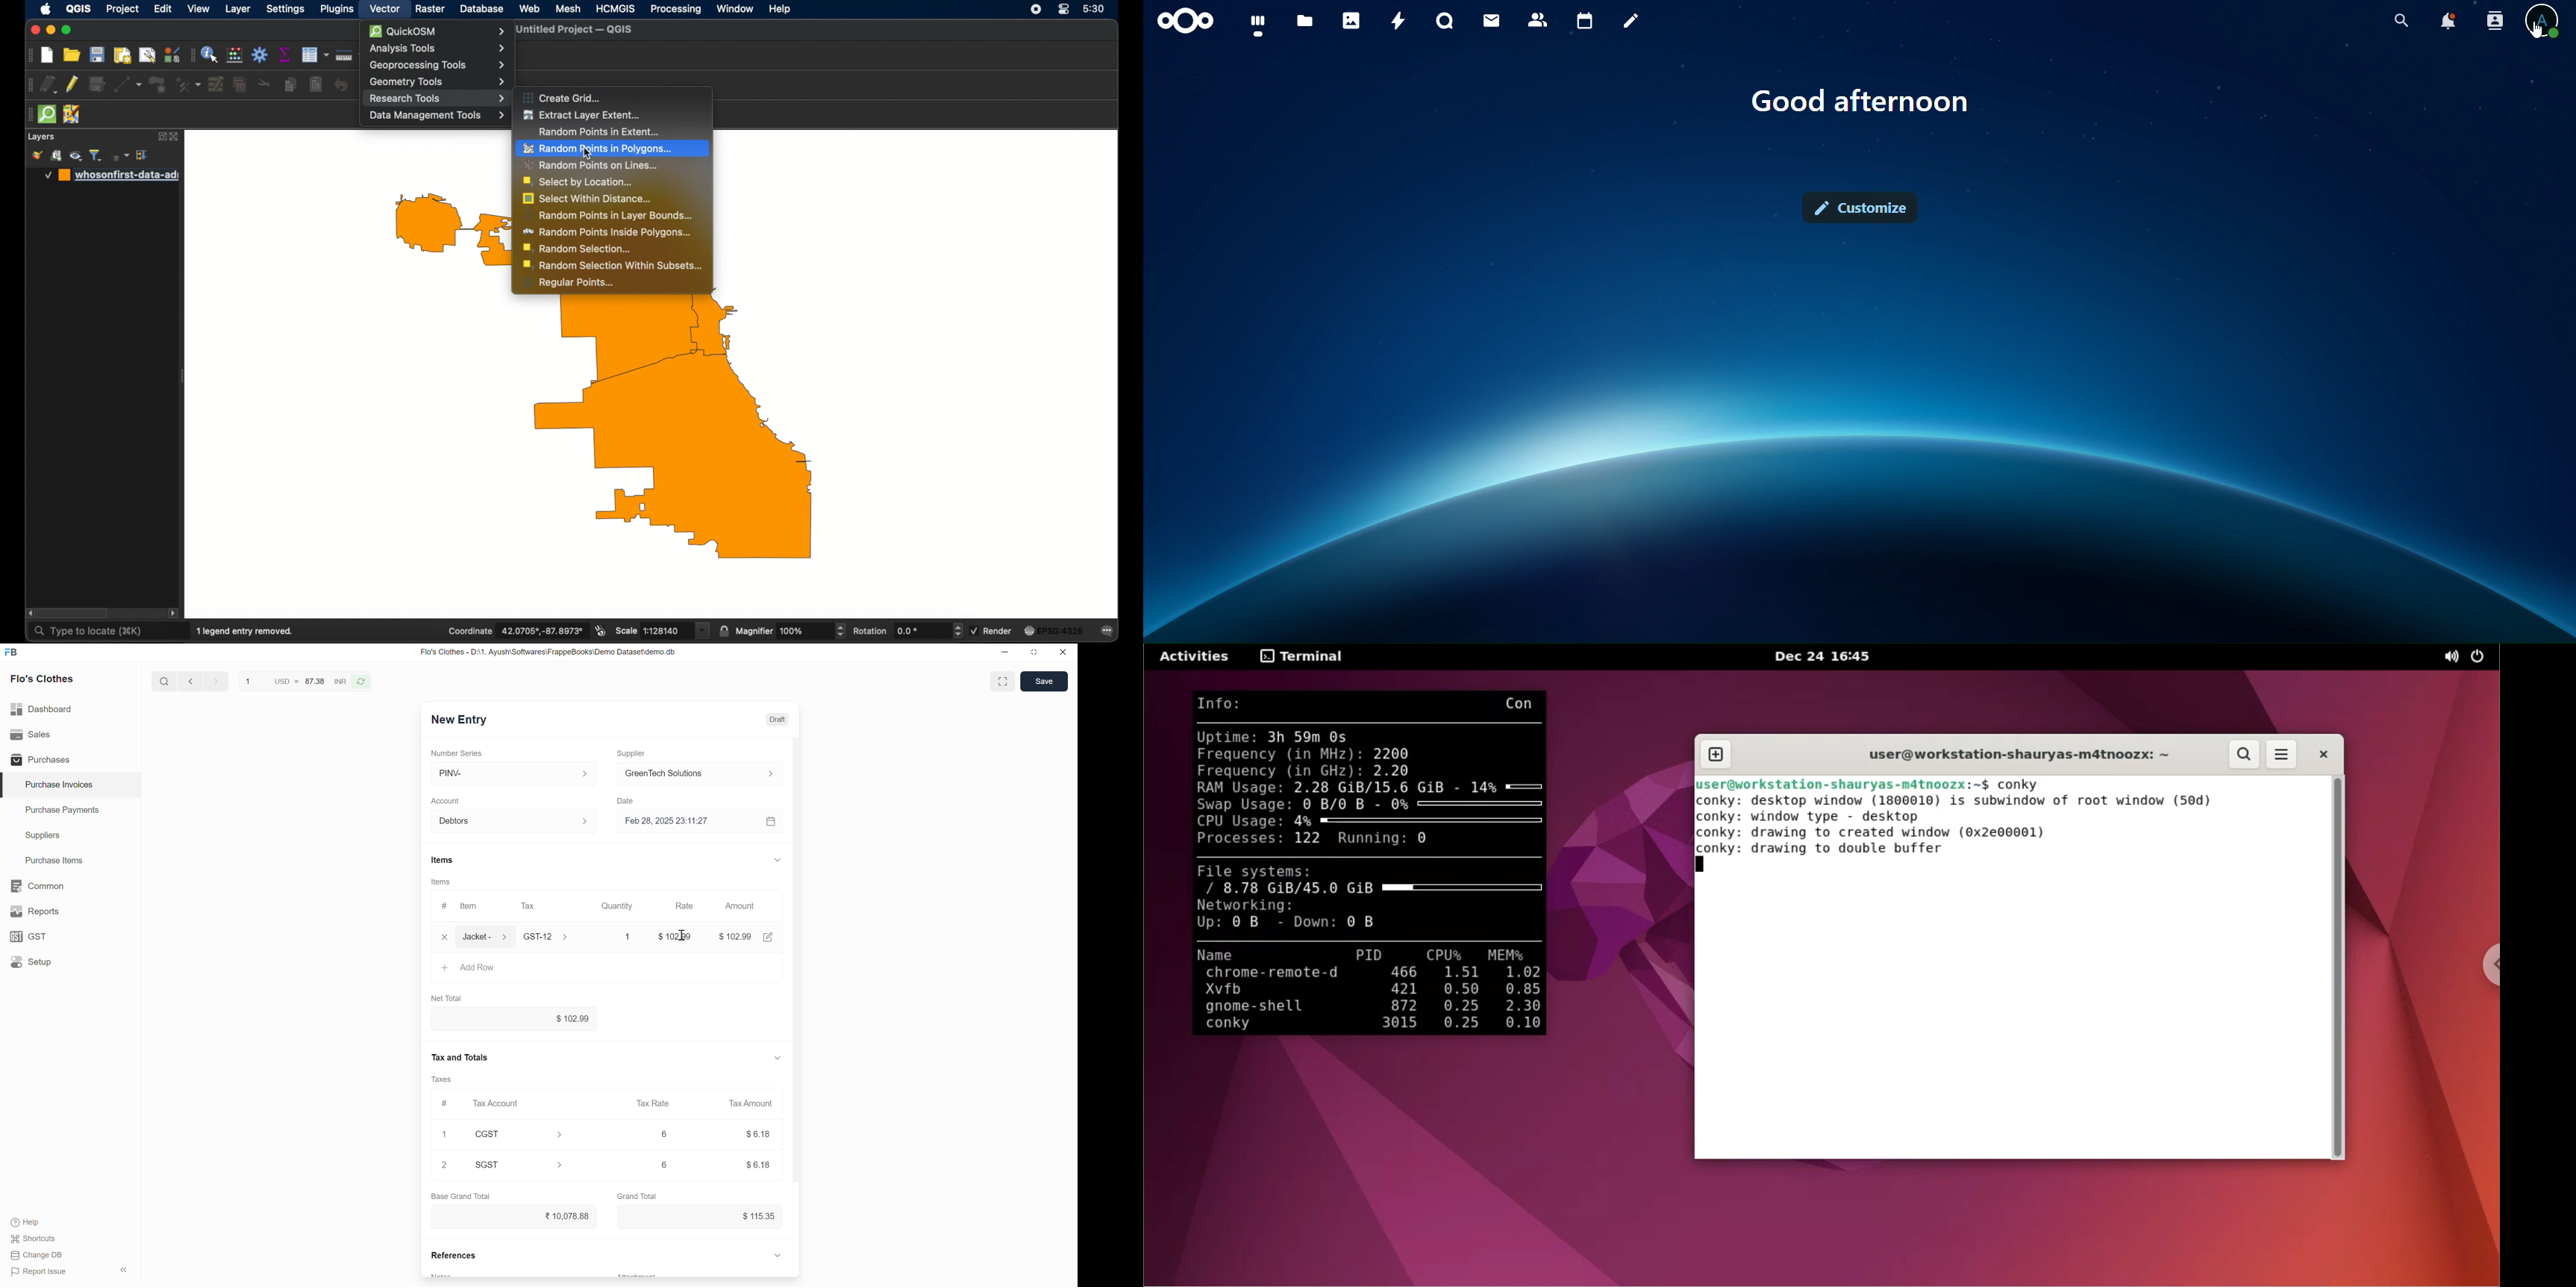 The height and width of the screenshot is (1288, 2576). What do you see at coordinates (70, 734) in the screenshot?
I see `Sales` at bounding box center [70, 734].